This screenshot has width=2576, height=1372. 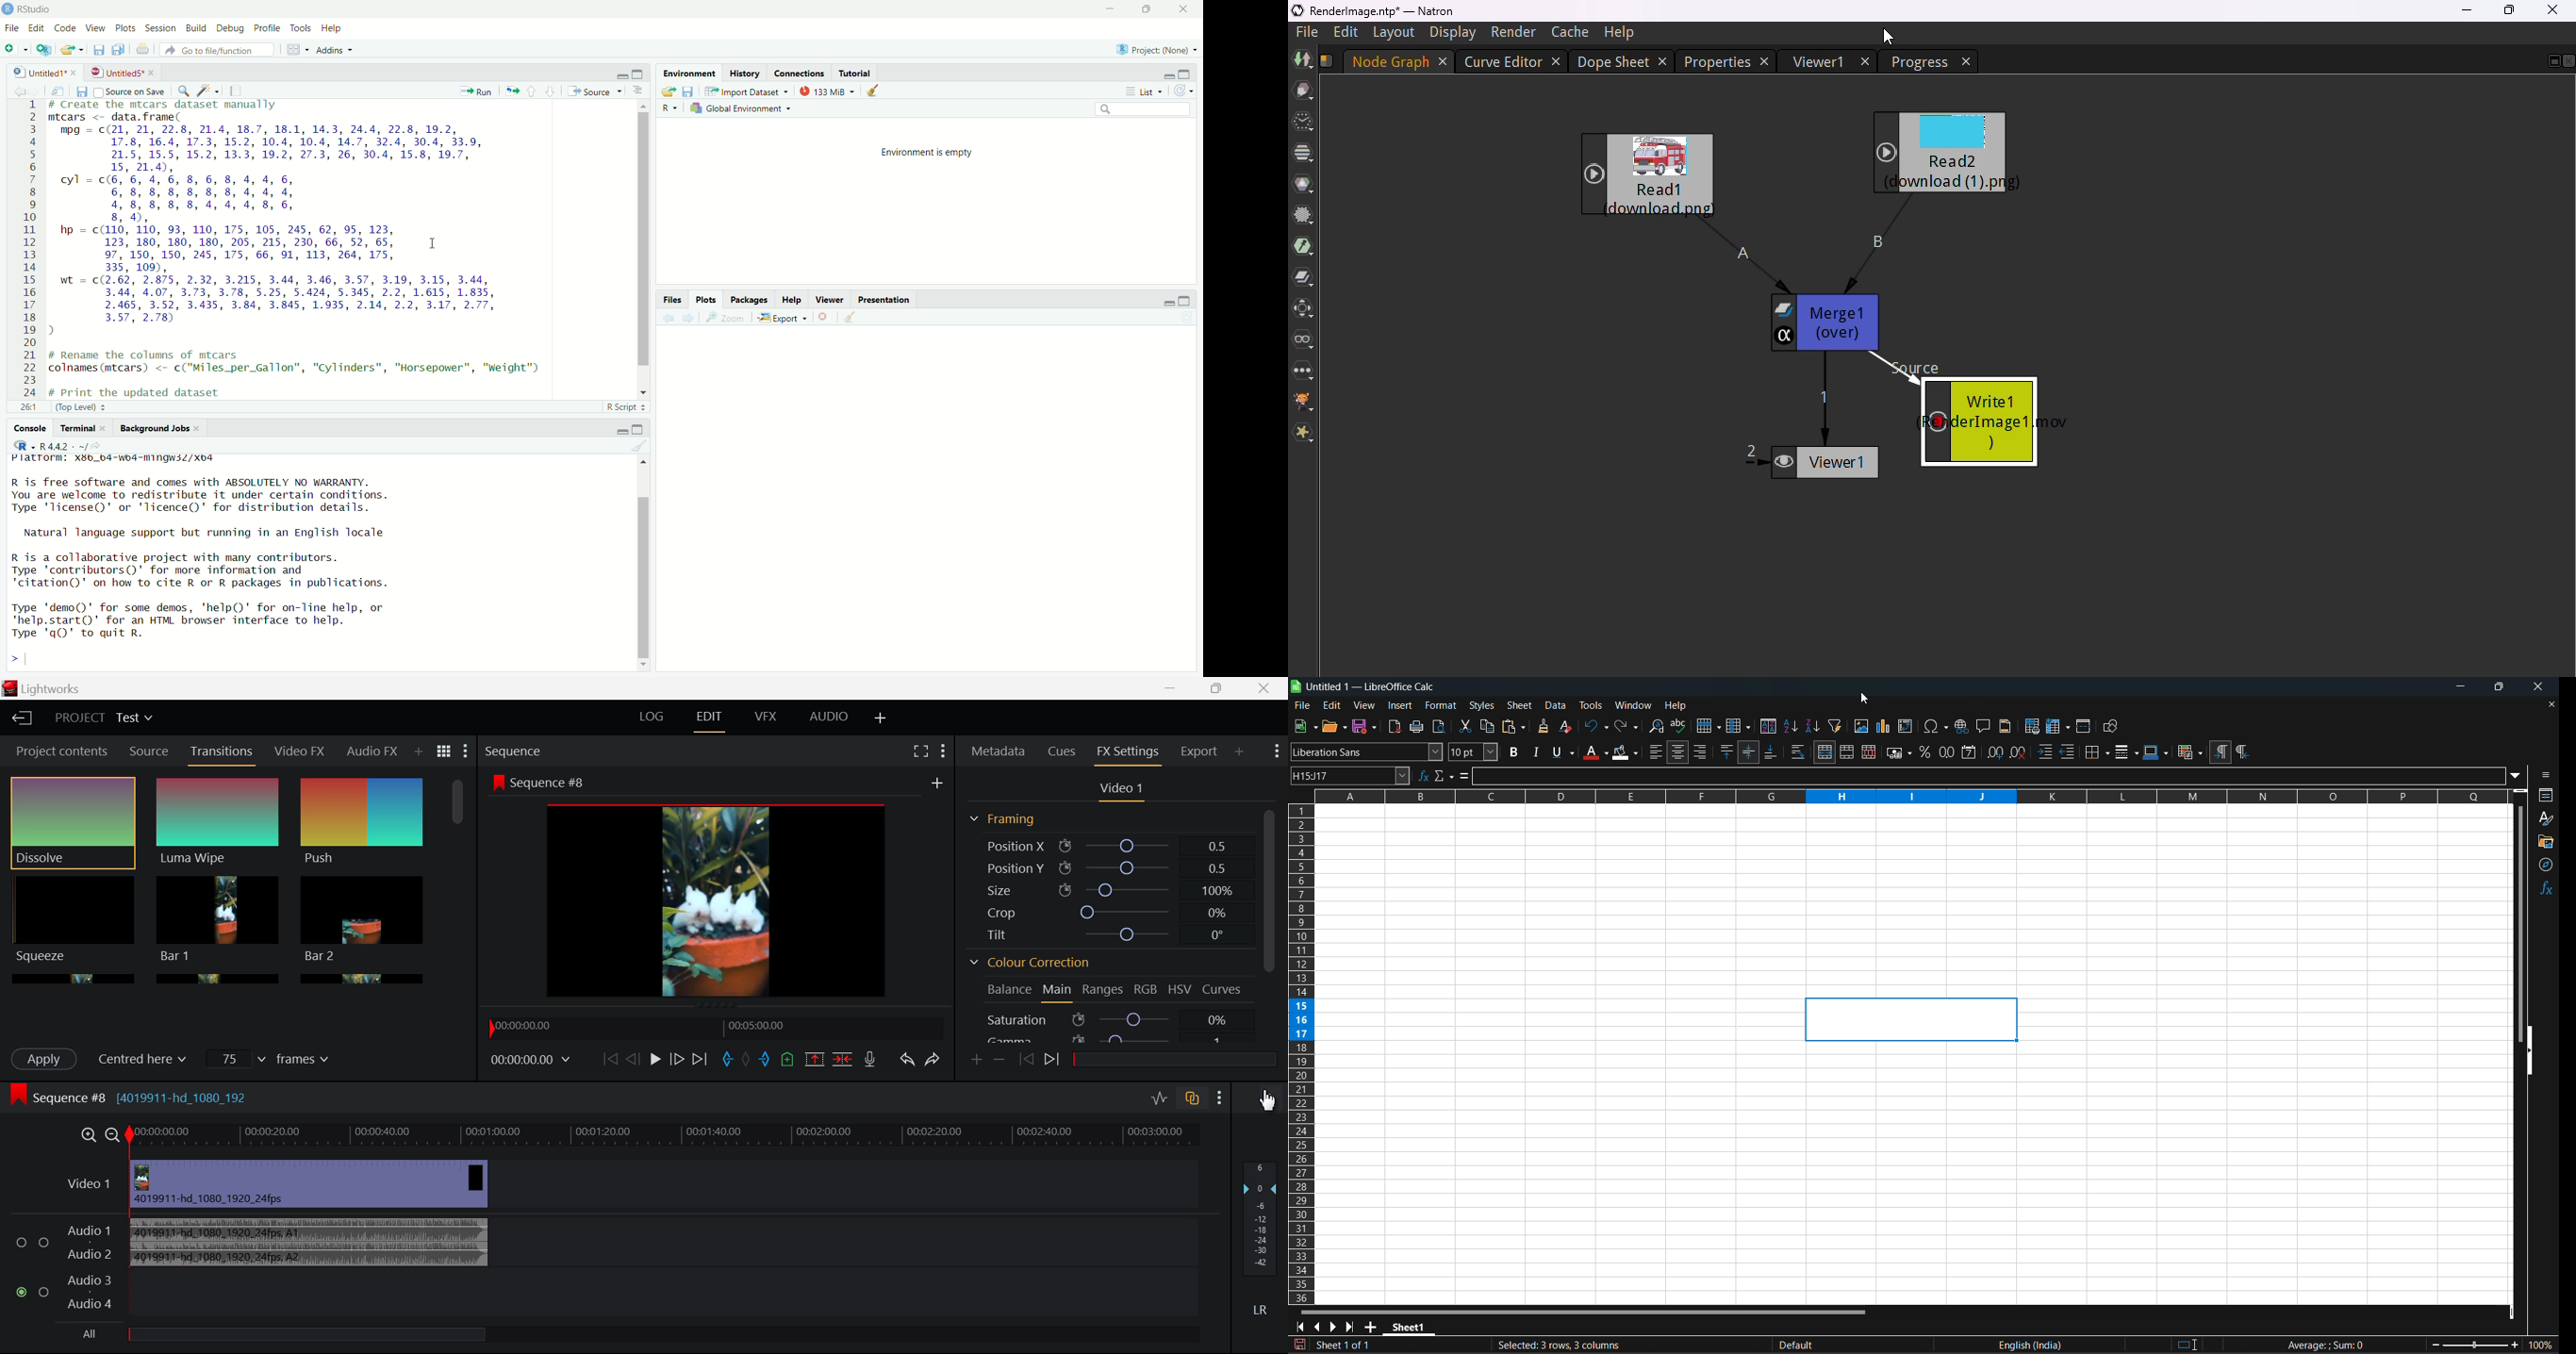 I want to click on "Import Dataset ~, so click(x=748, y=93).